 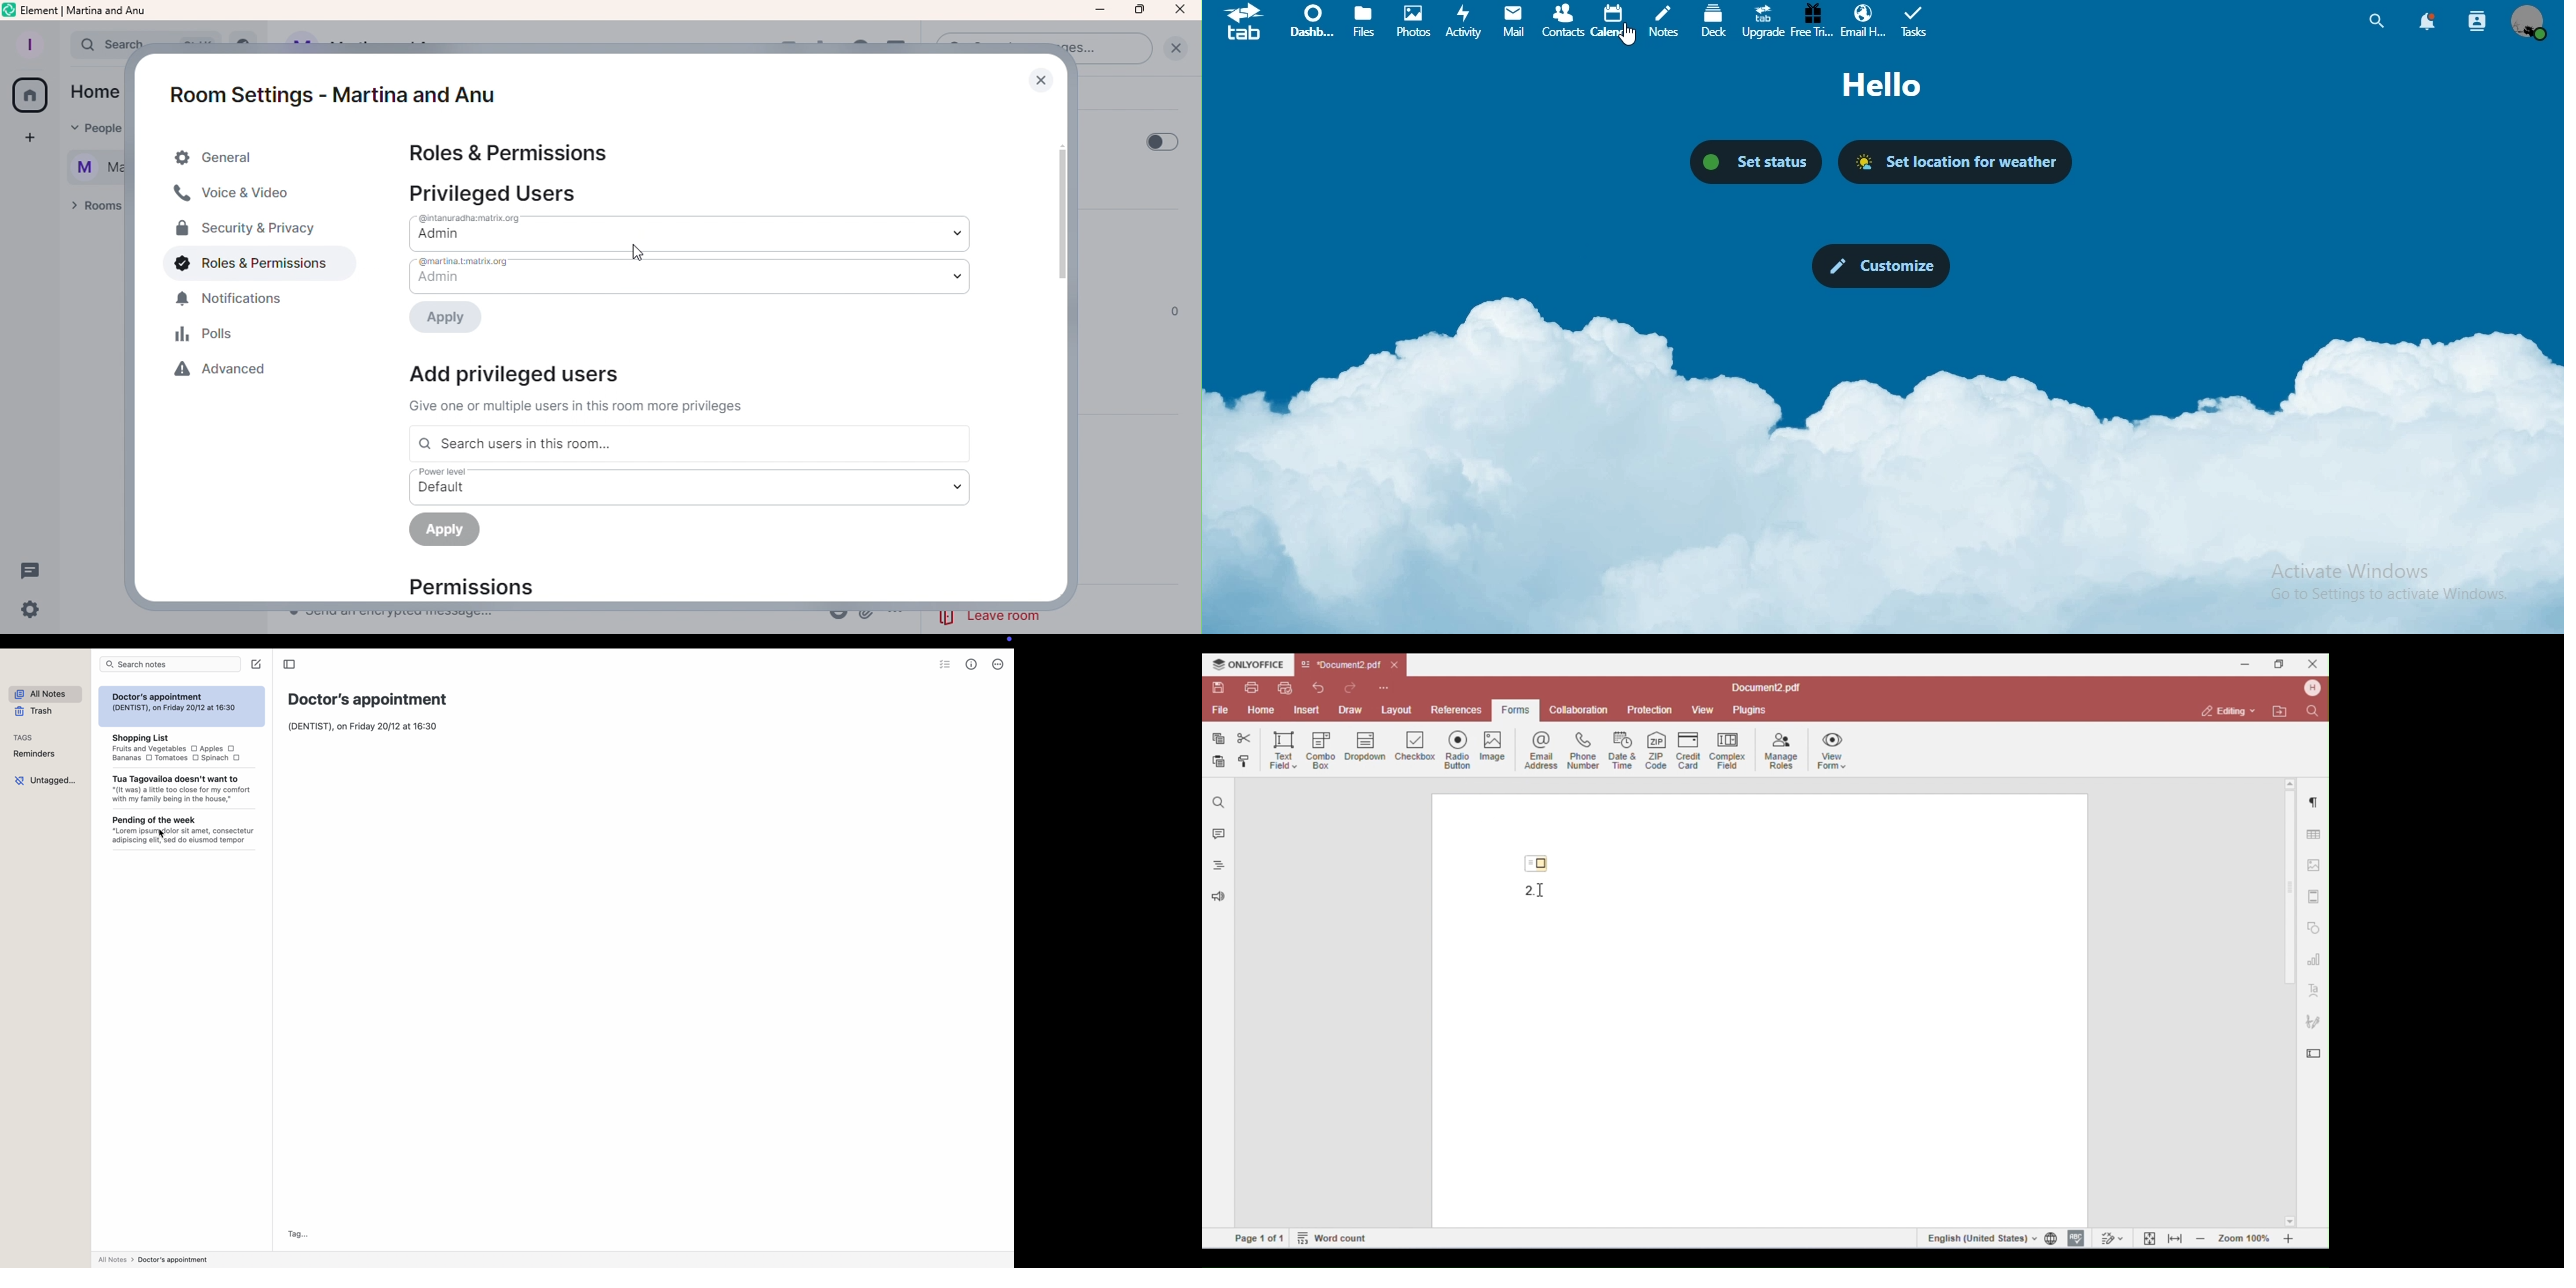 I want to click on Search users in this room, so click(x=688, y=444).